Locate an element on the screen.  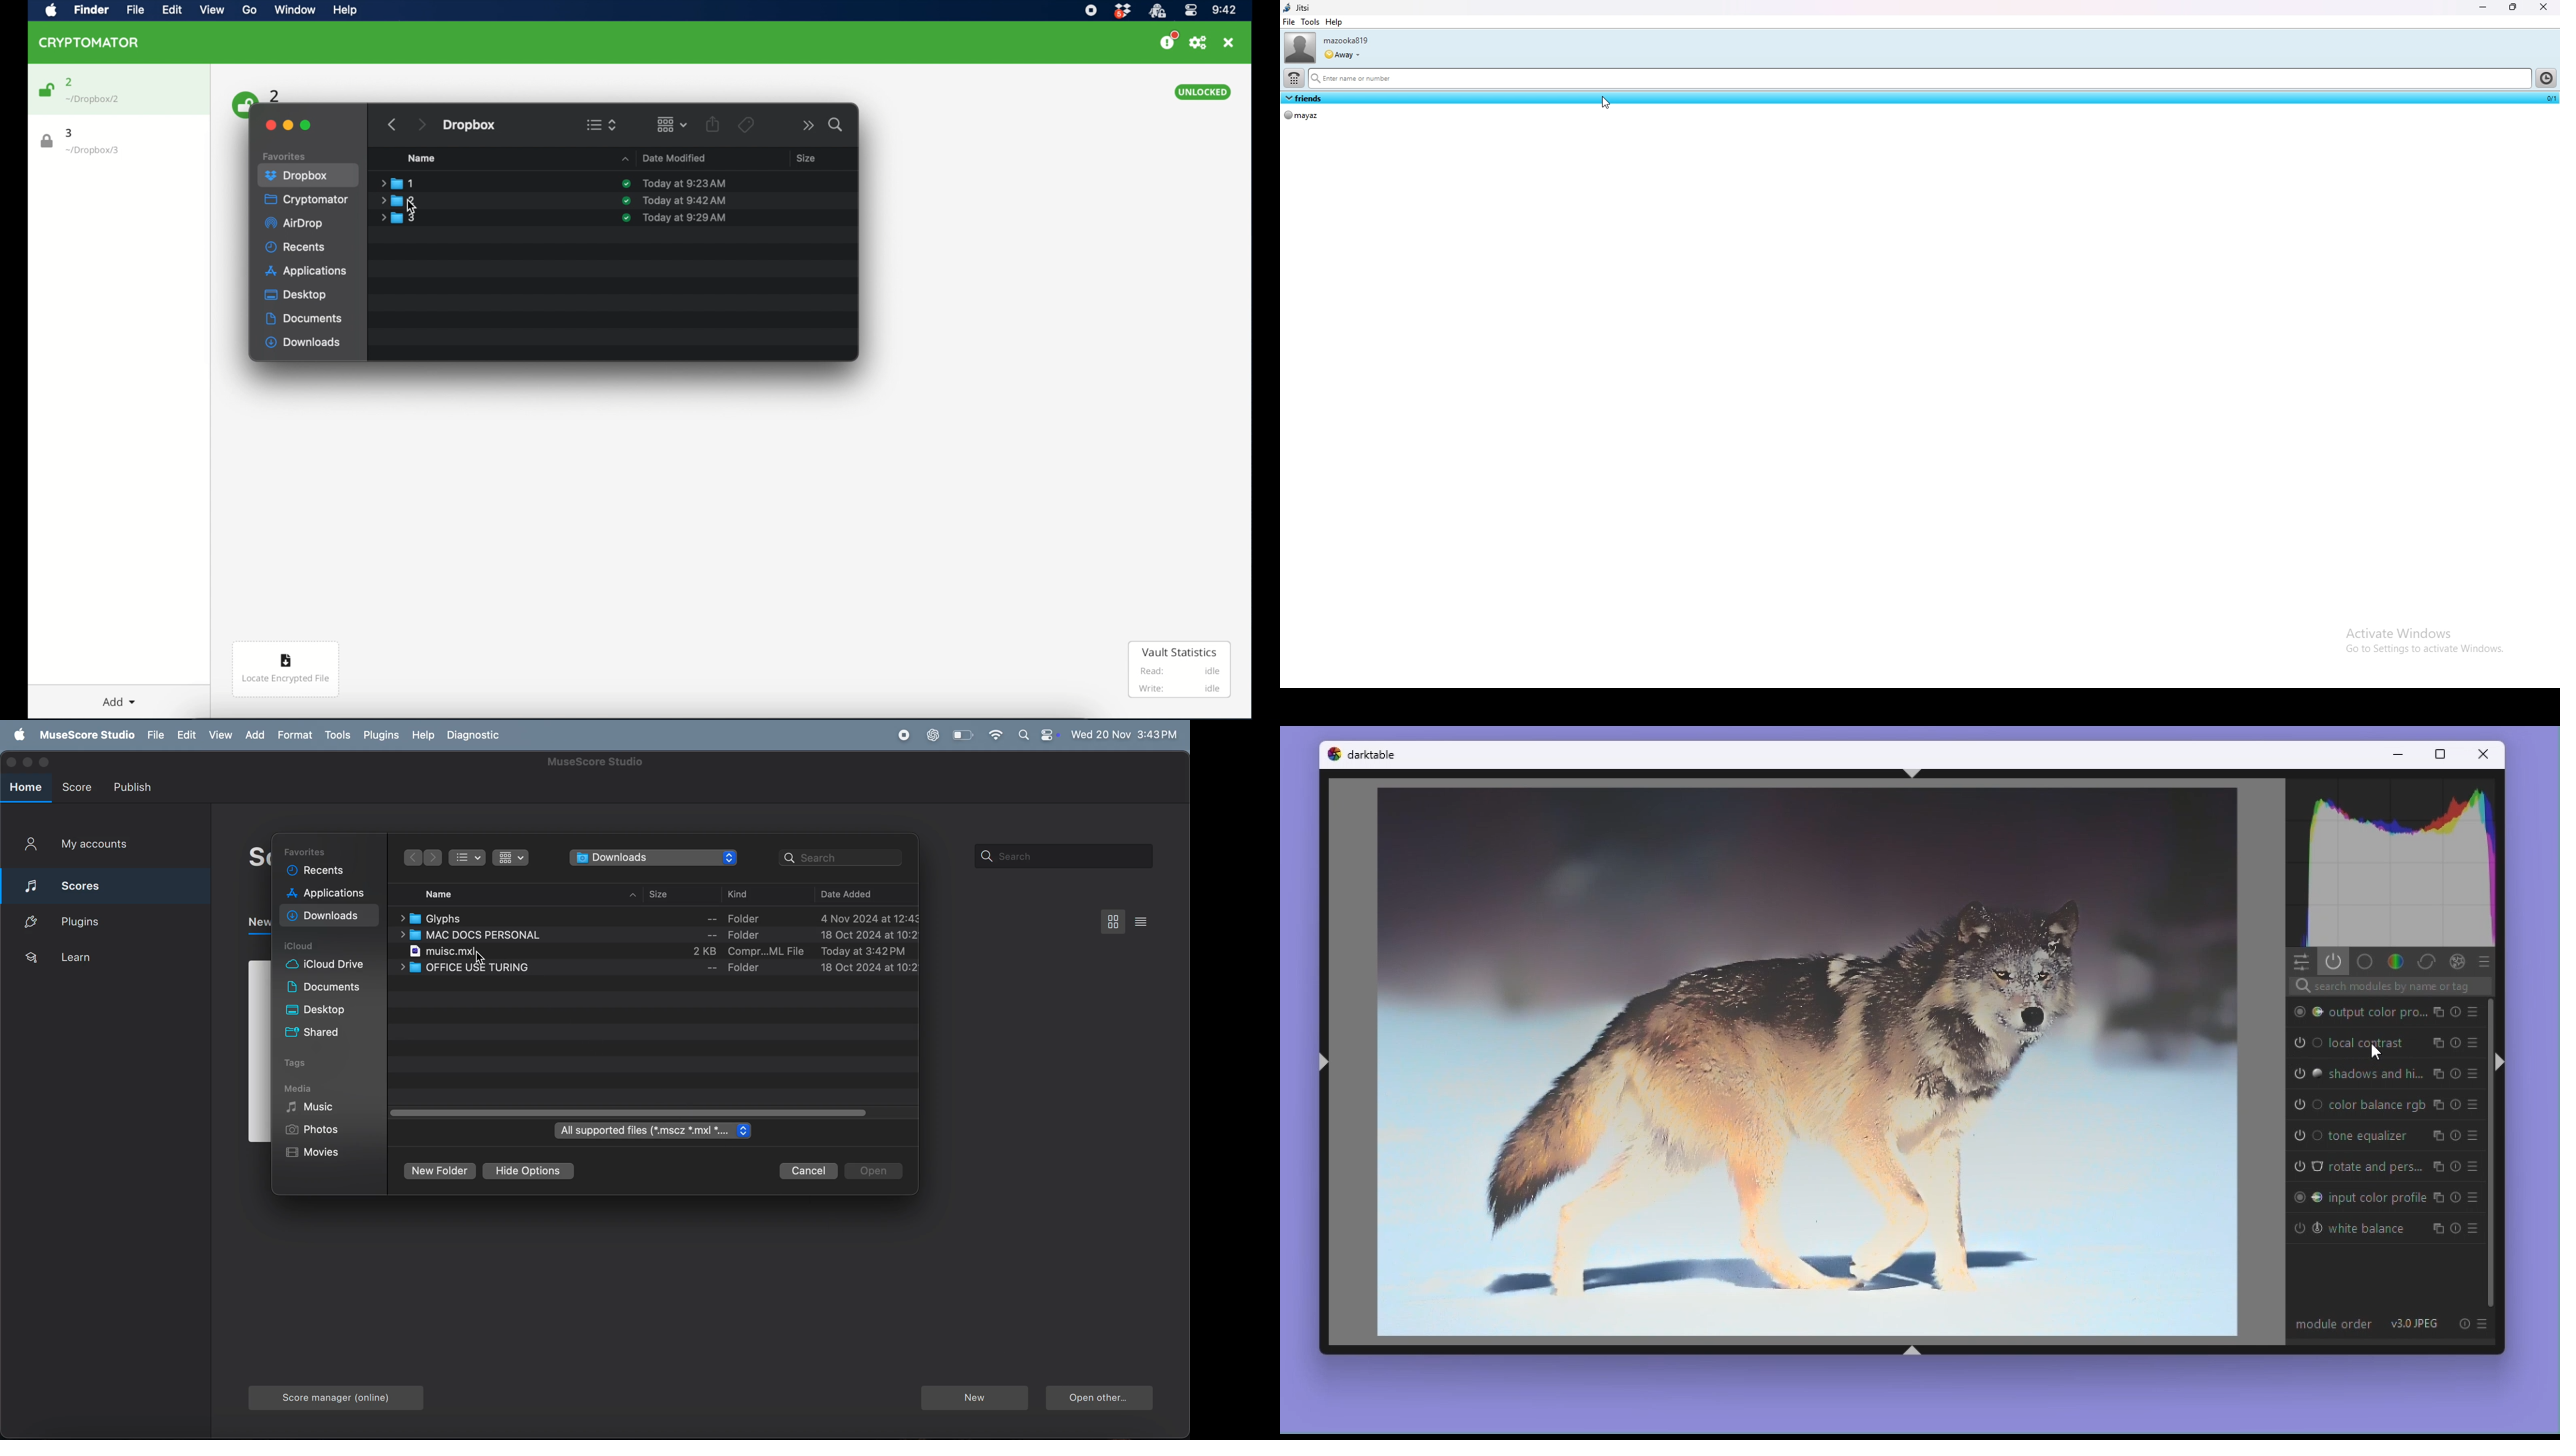
close is located at coordinates (1229, 43).